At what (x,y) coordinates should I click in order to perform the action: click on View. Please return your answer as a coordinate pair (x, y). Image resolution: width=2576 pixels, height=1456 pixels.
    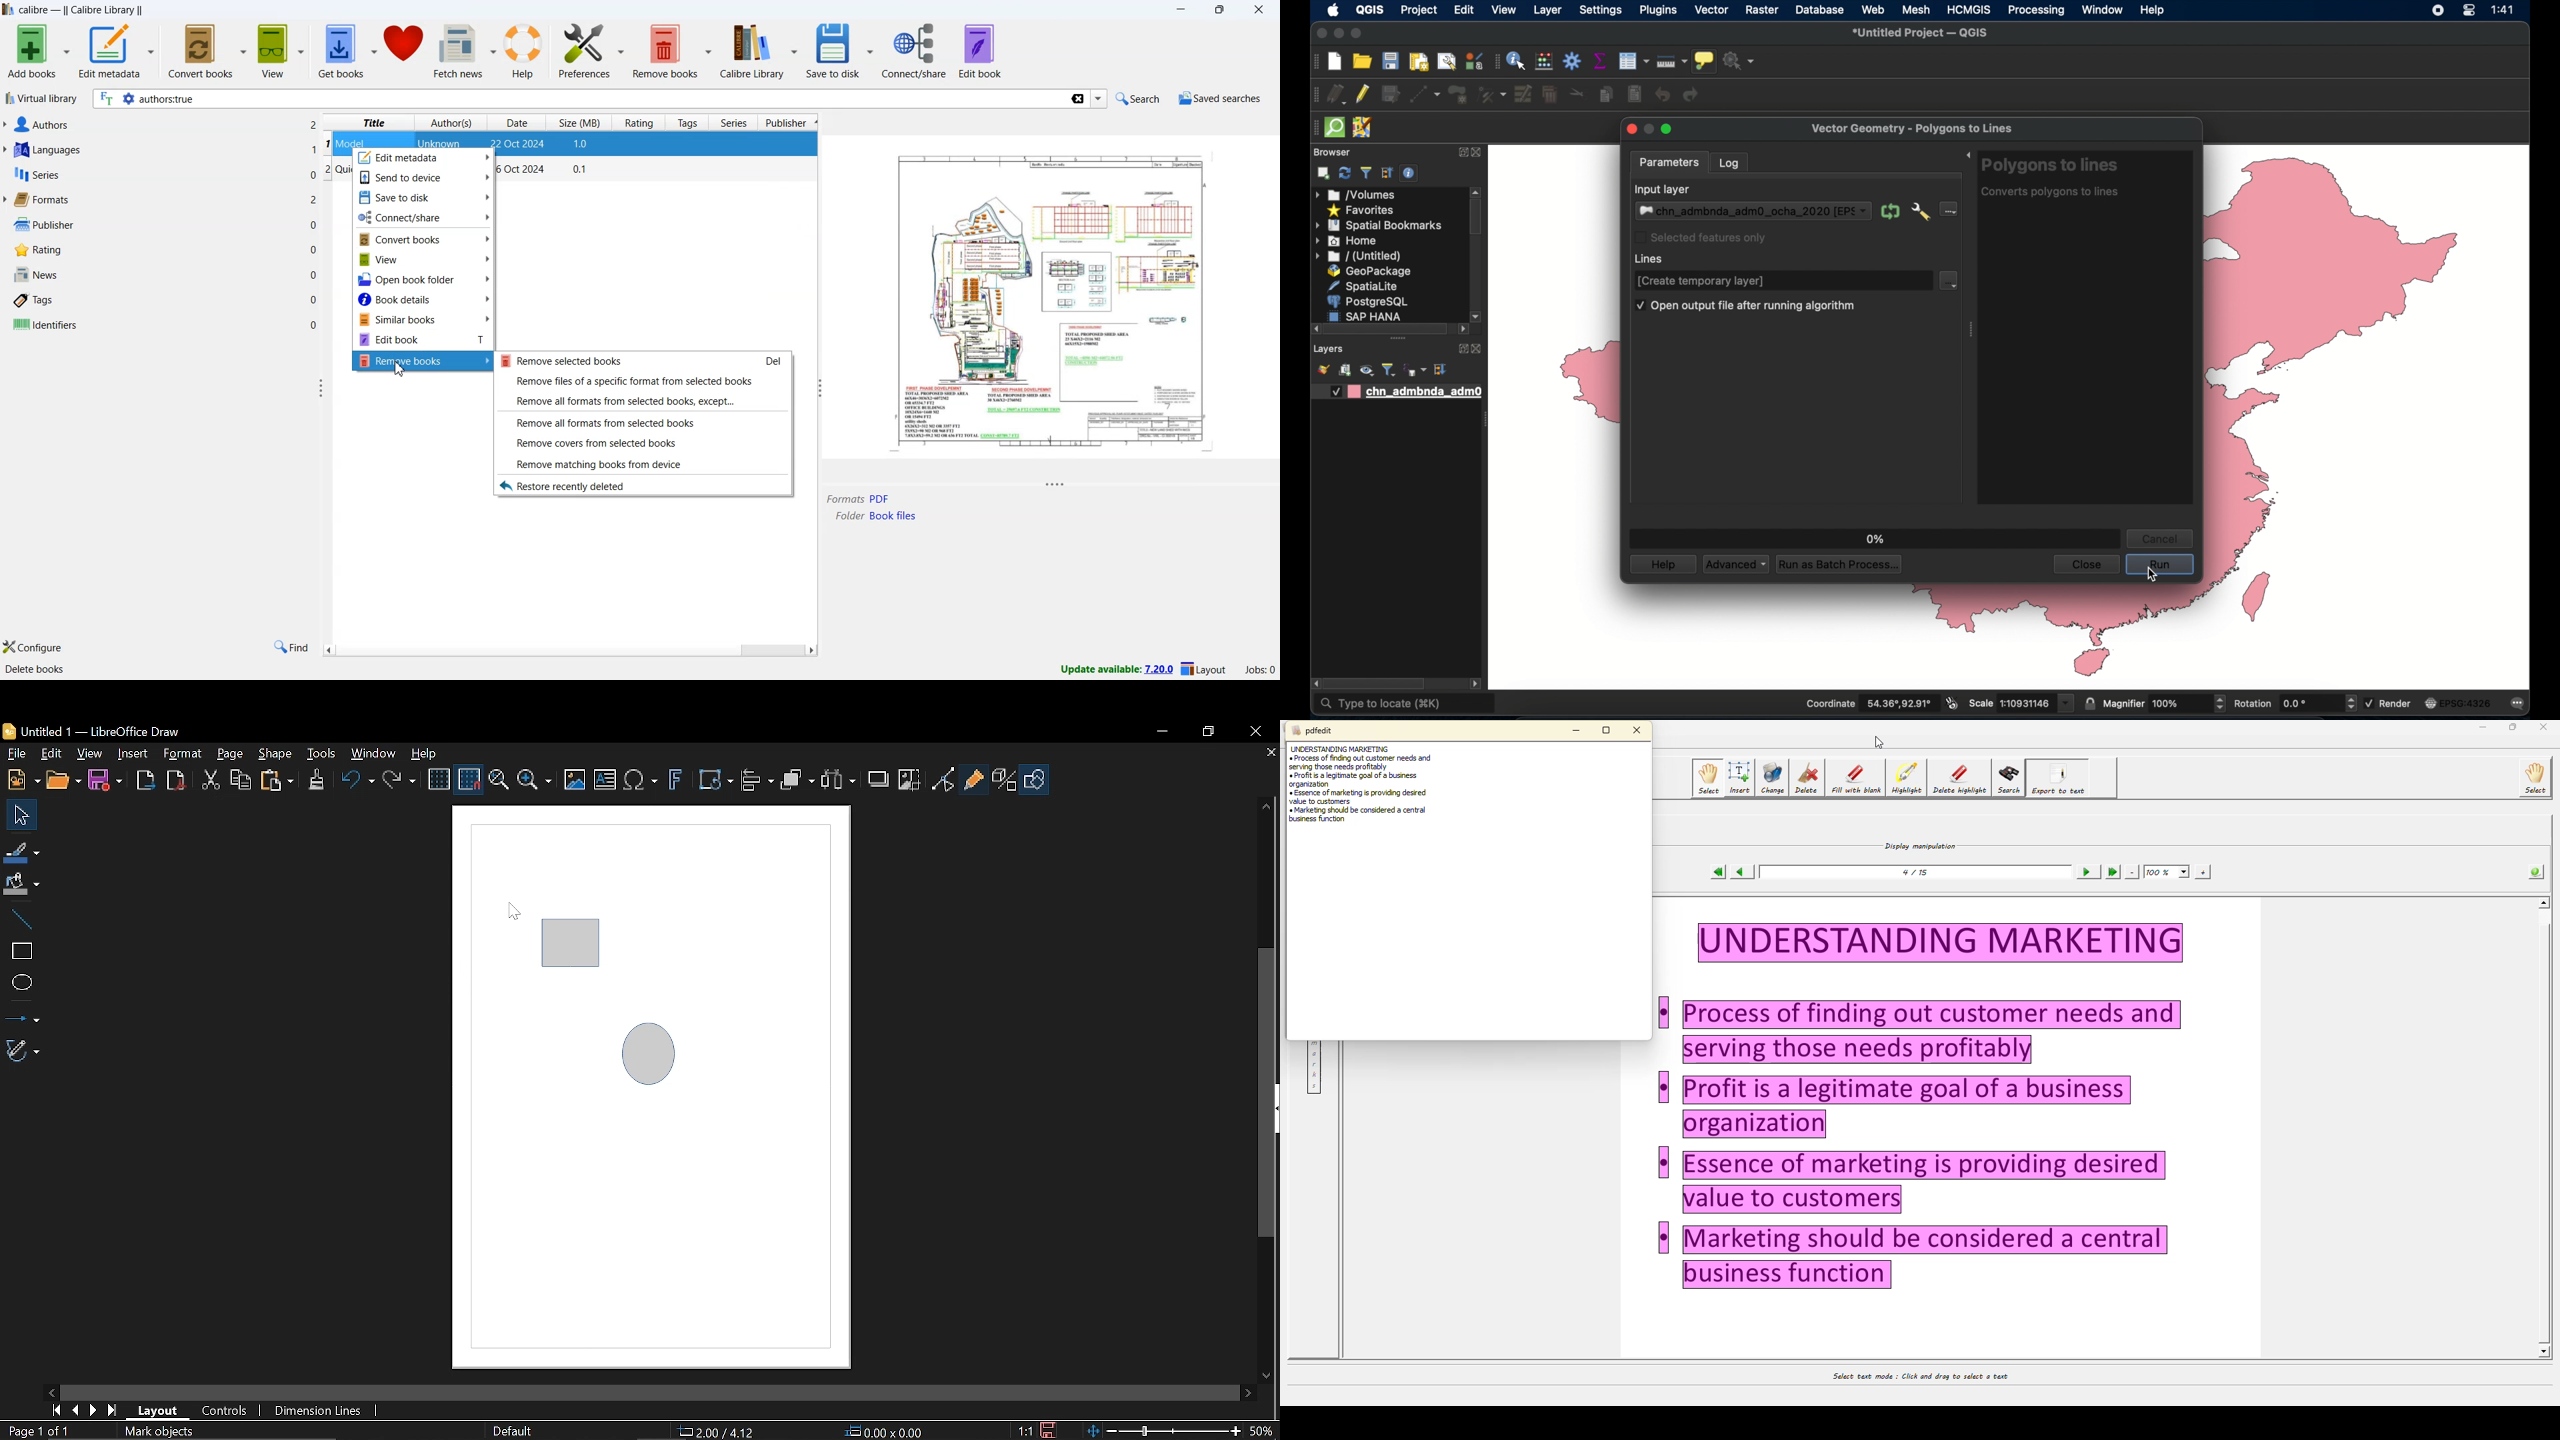
    Looking at the image, I should click on (89, 754).